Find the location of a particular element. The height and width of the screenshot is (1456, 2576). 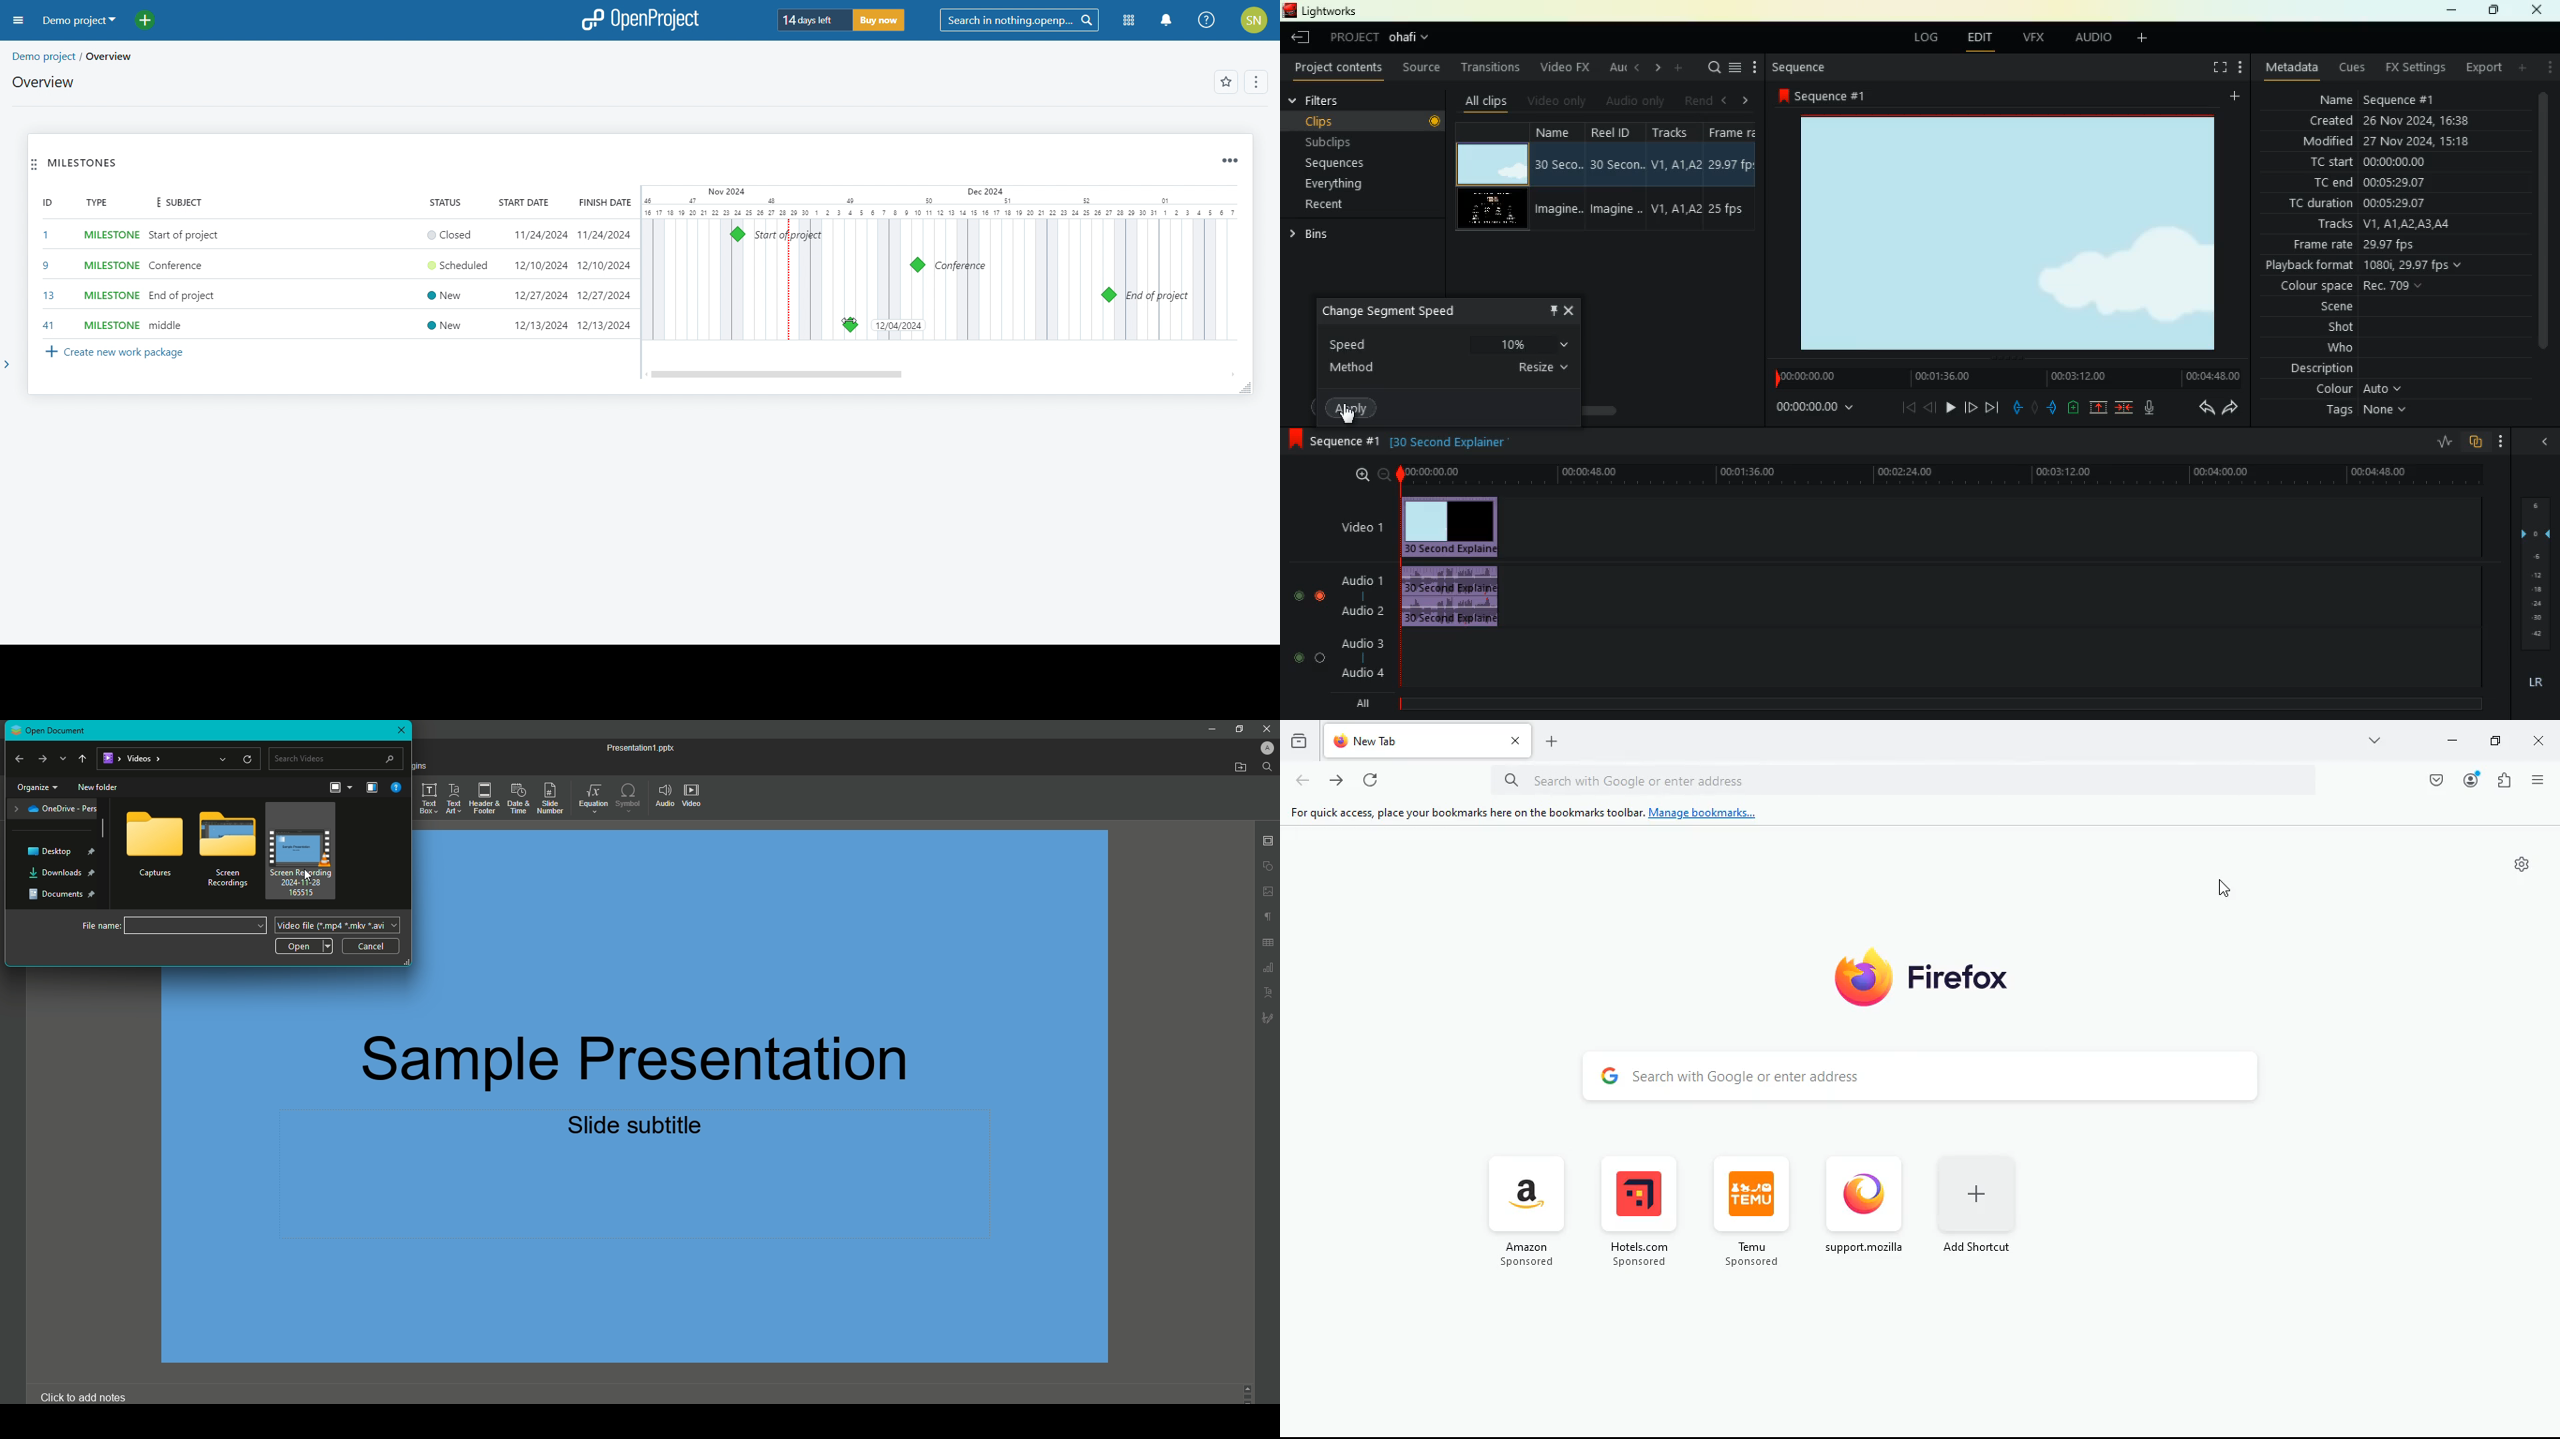

Desktop is located at coordinates (71, 851).